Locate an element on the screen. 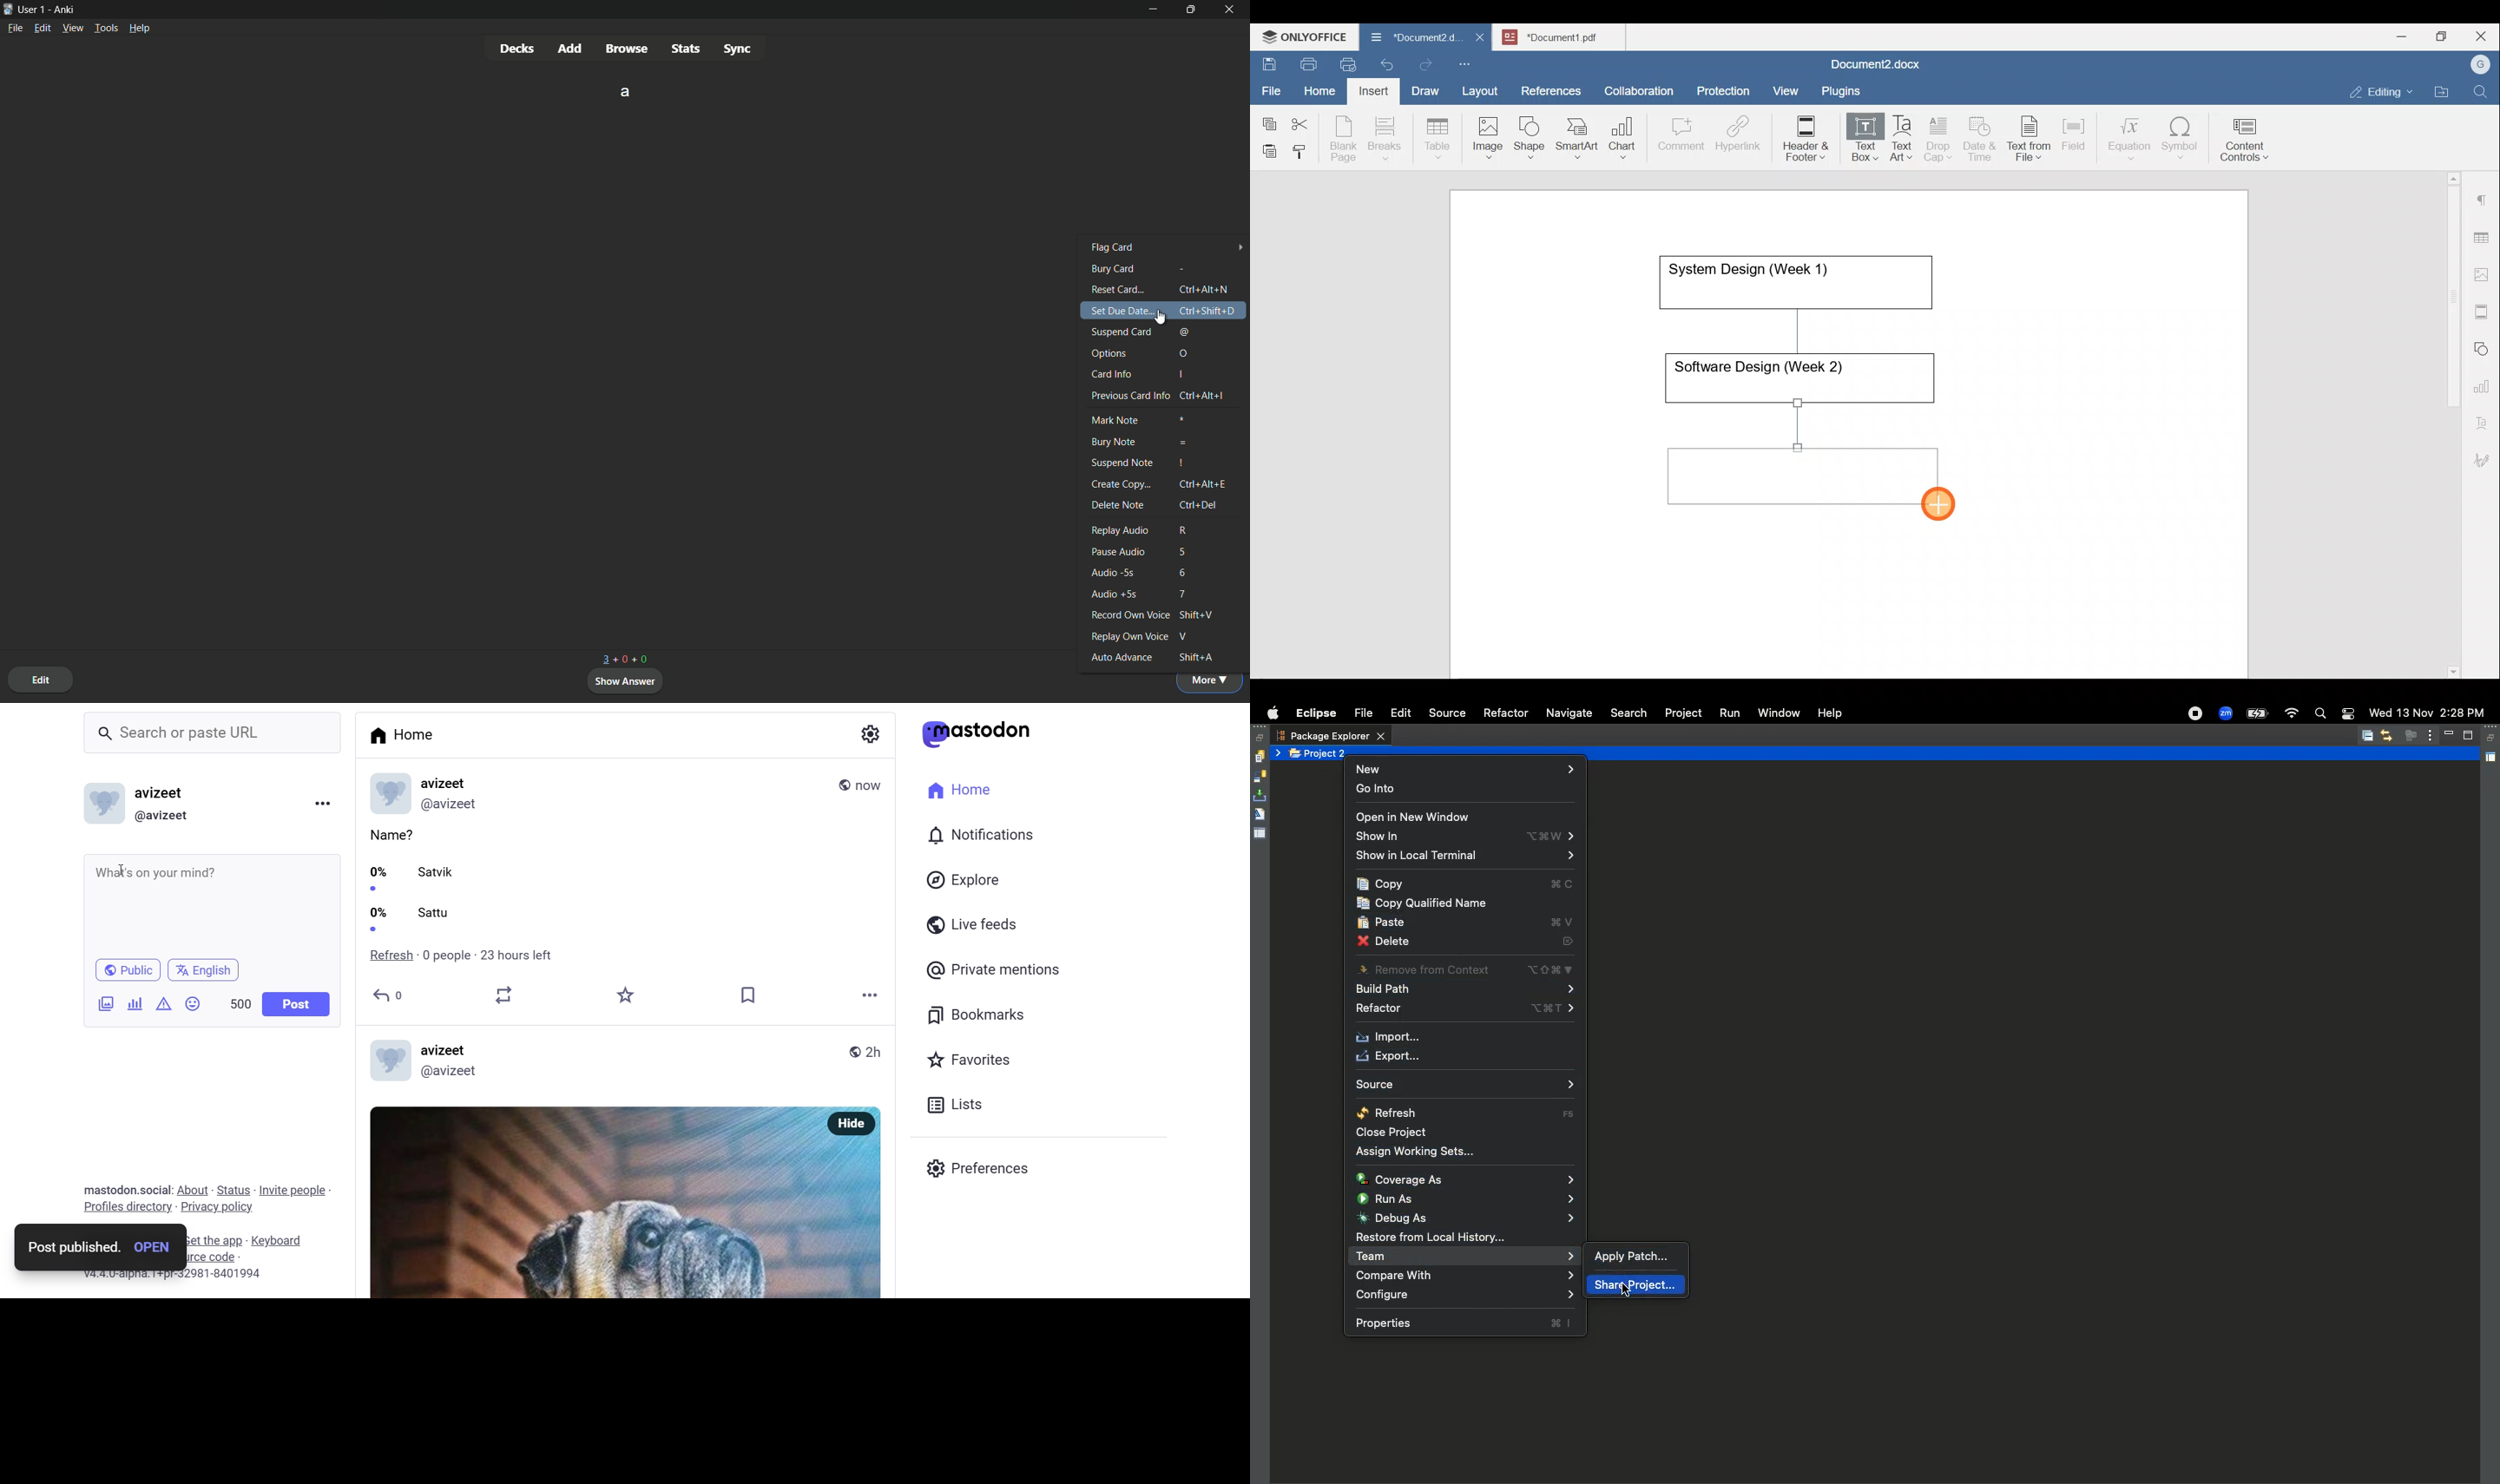 The image size is (2520, 1484). suspend note is located at coordinates (1120, 462).